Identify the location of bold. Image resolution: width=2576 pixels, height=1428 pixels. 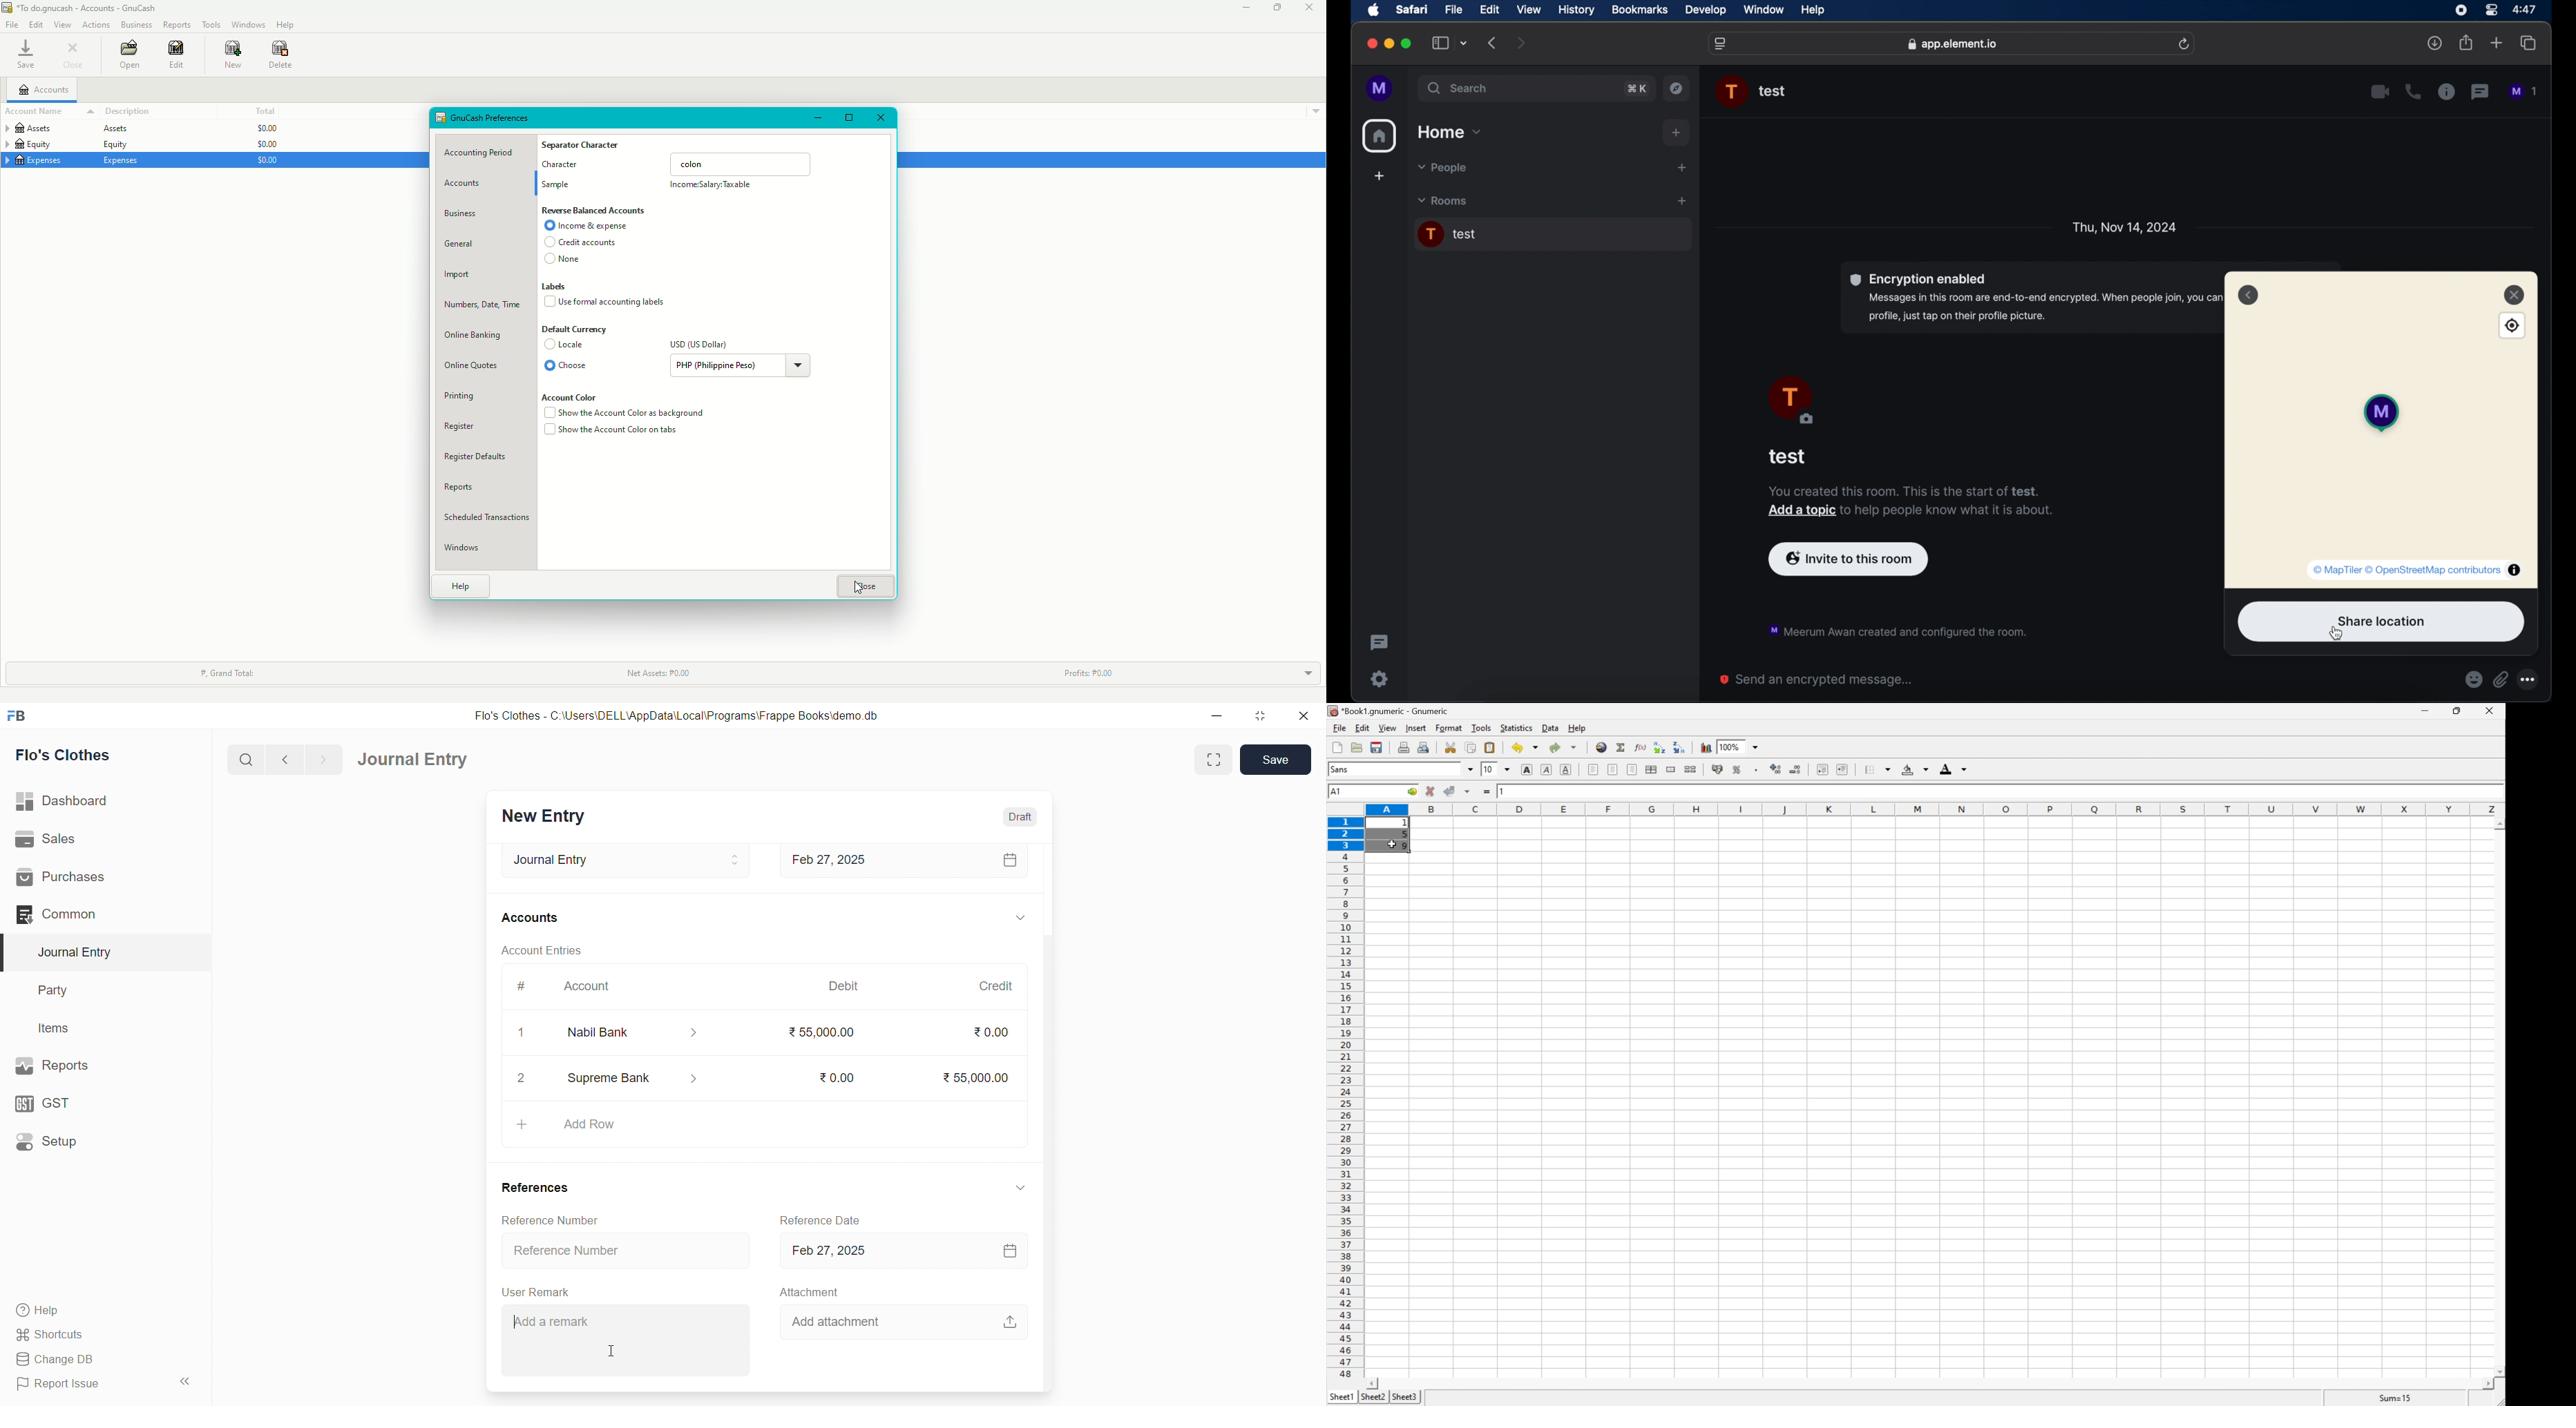
(1529, 770).